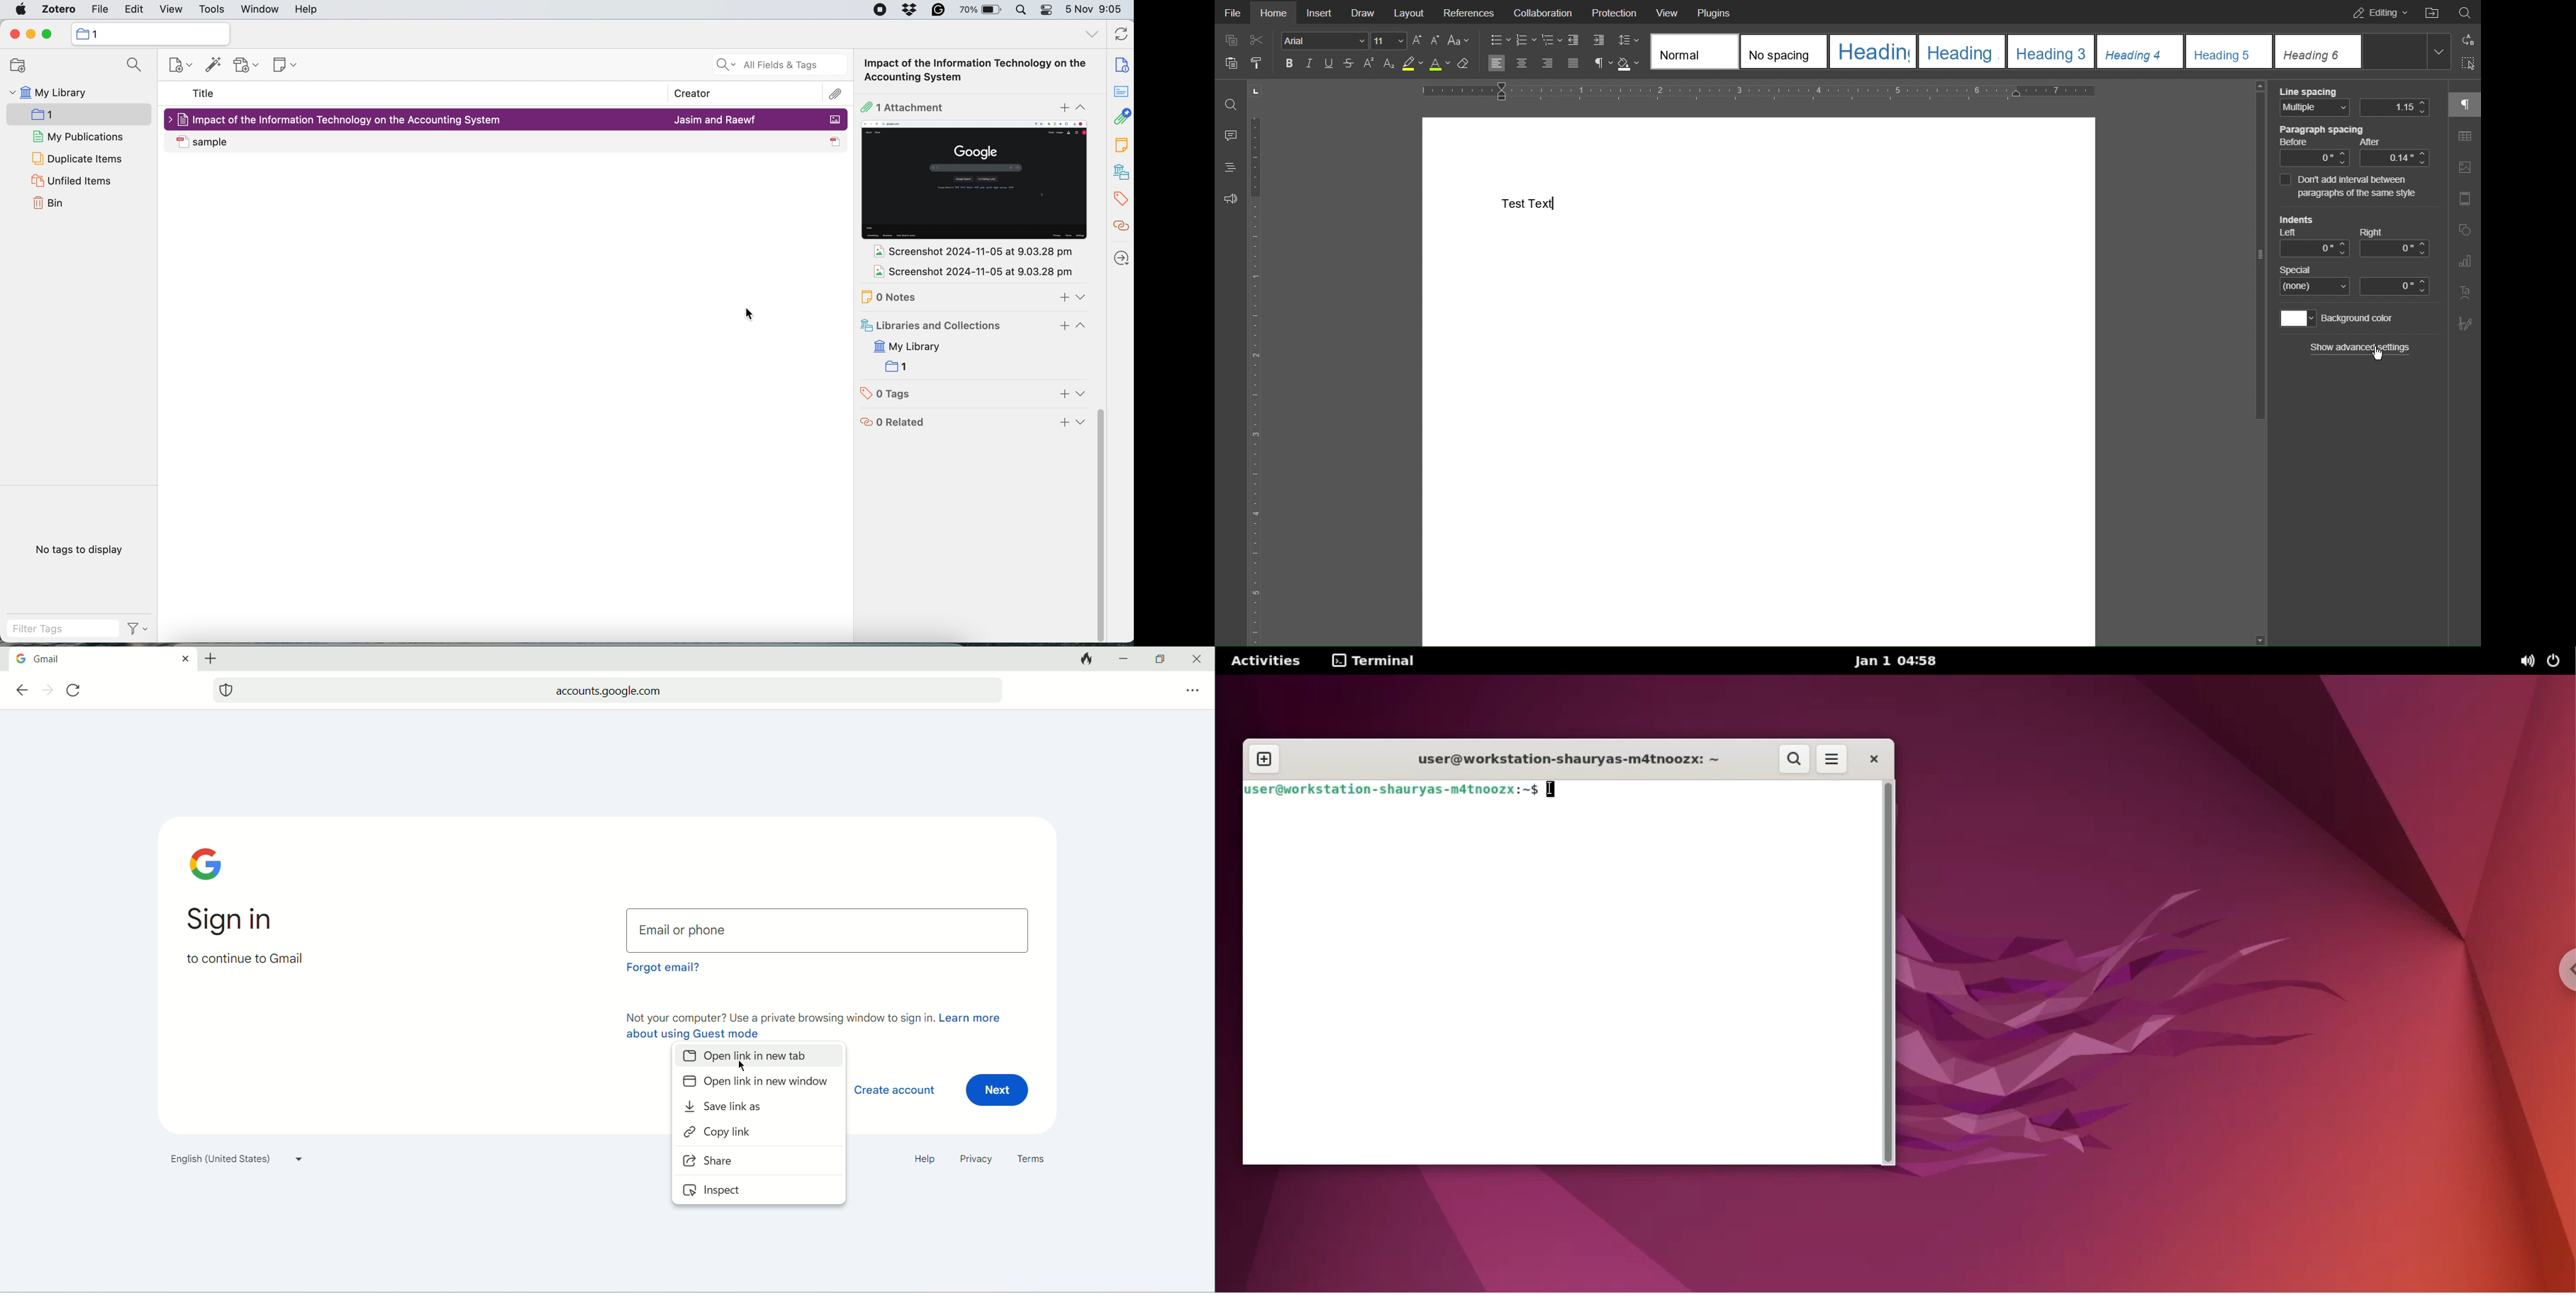  I want to click on Jan 1 04:58, so click(1894, 661).